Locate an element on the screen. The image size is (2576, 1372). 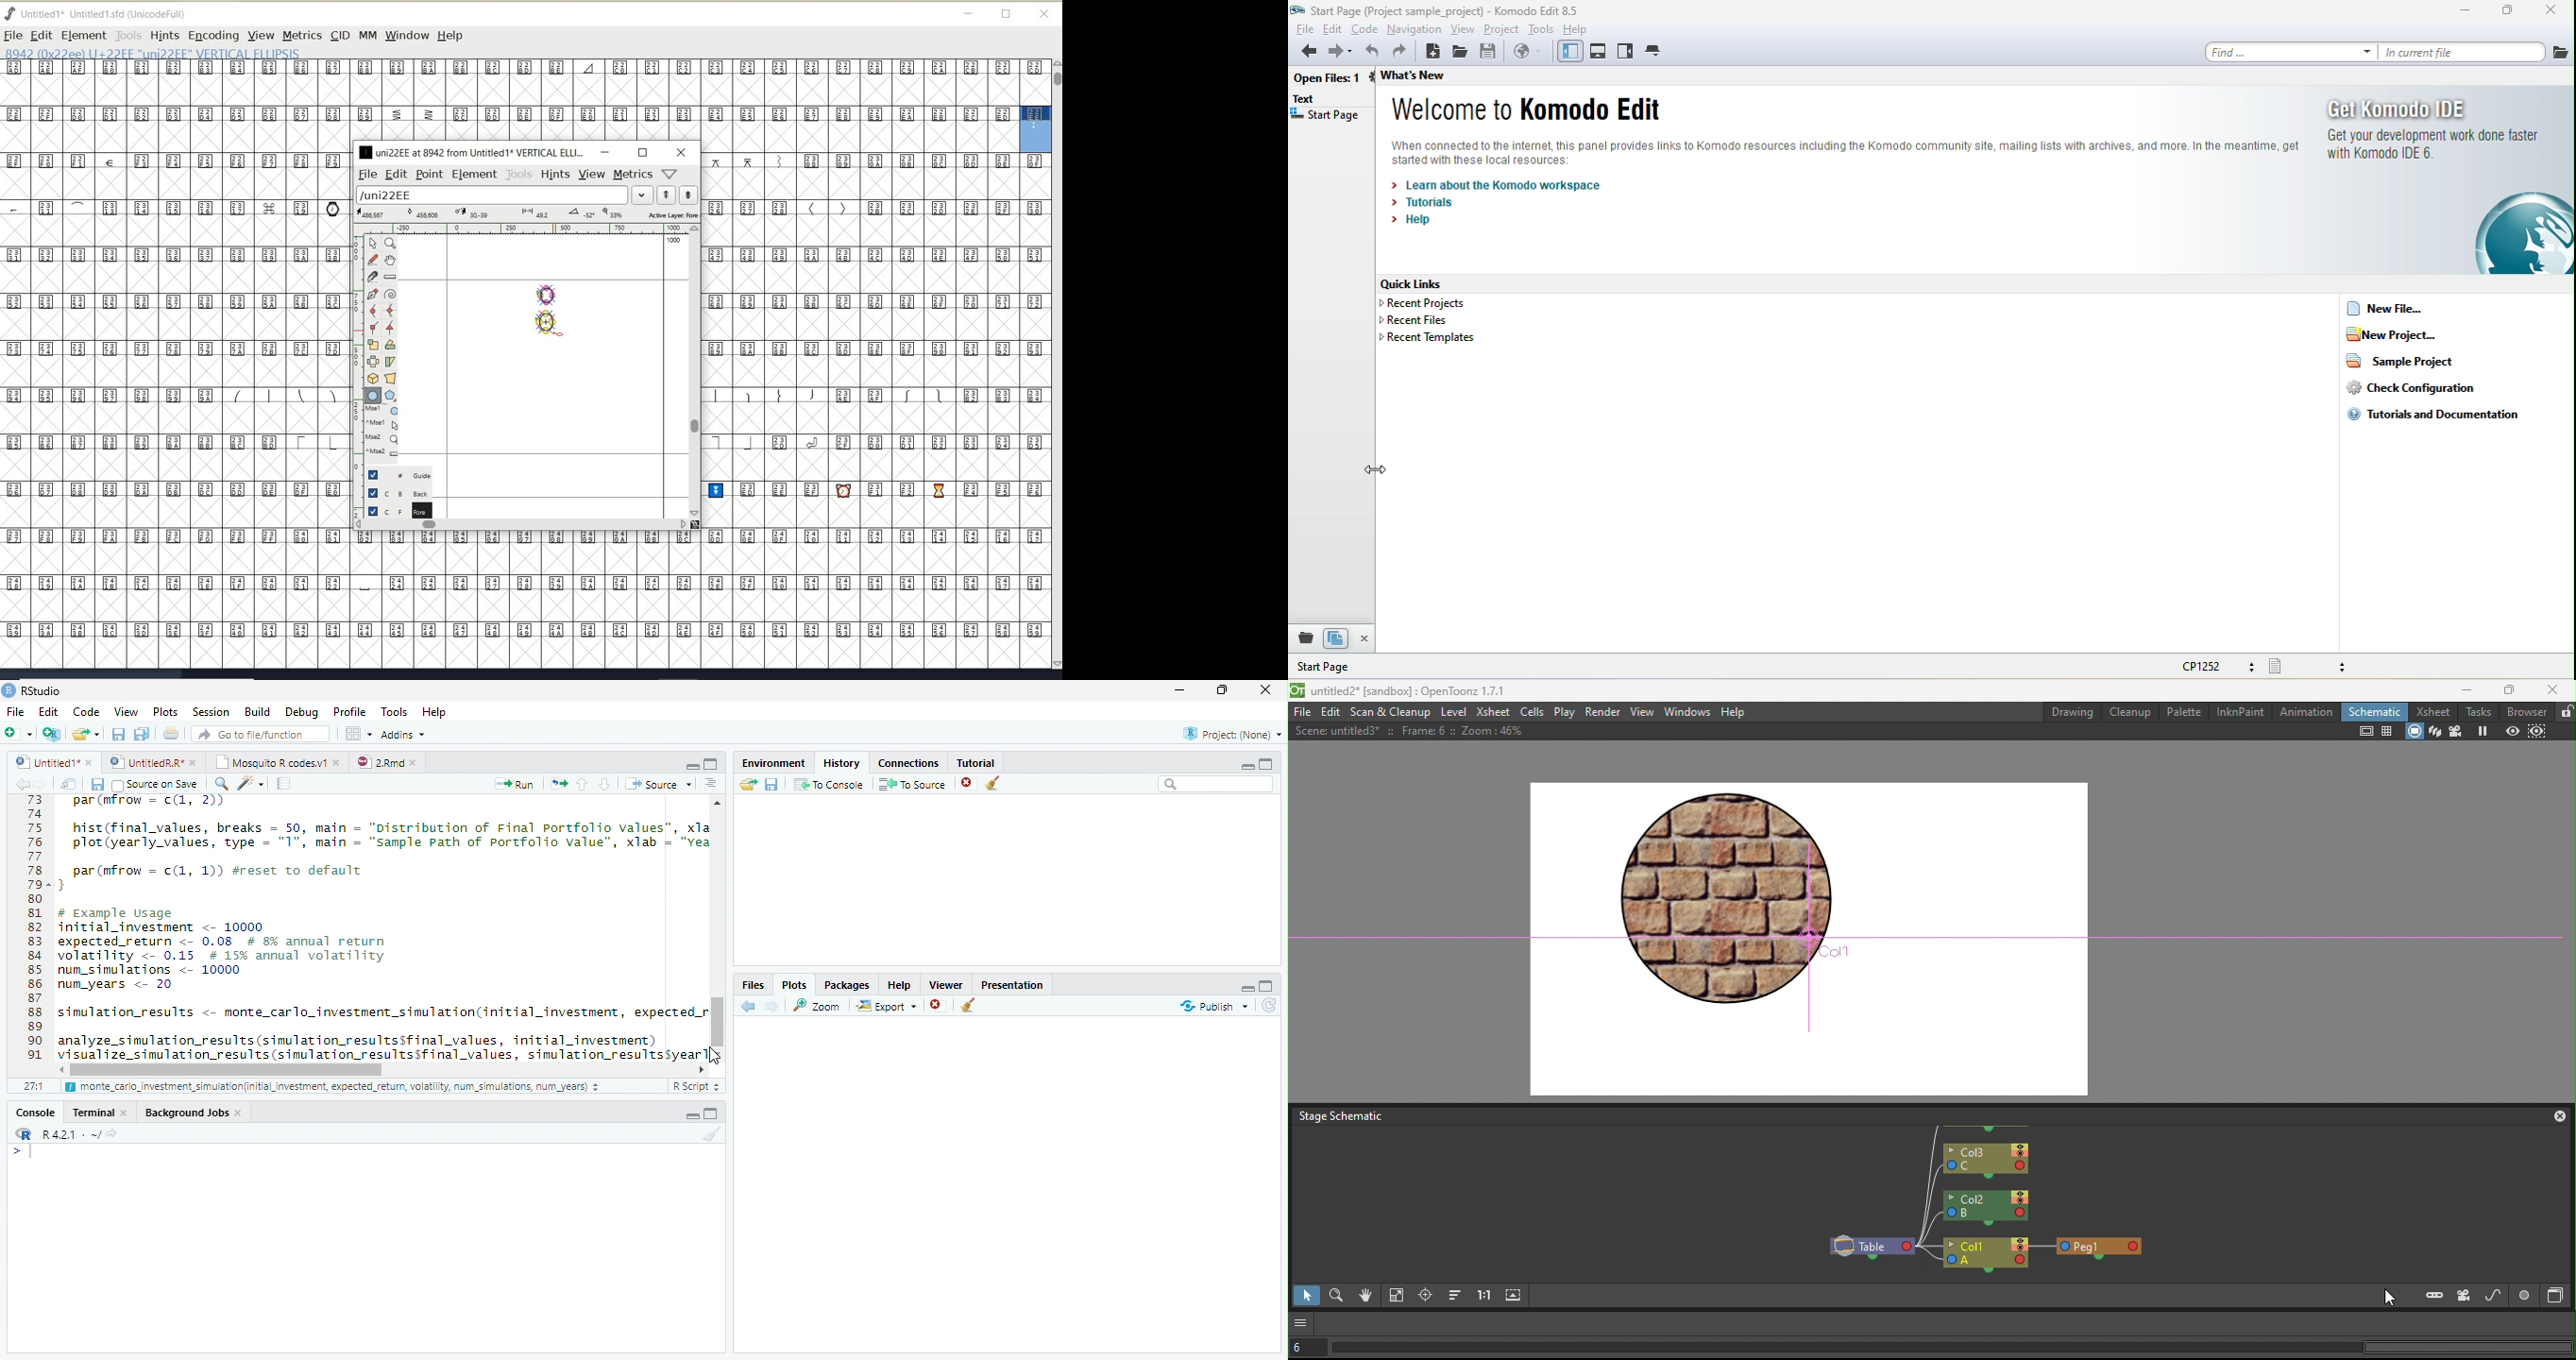
draw a freehand curve is located at coordinates (374, 259).